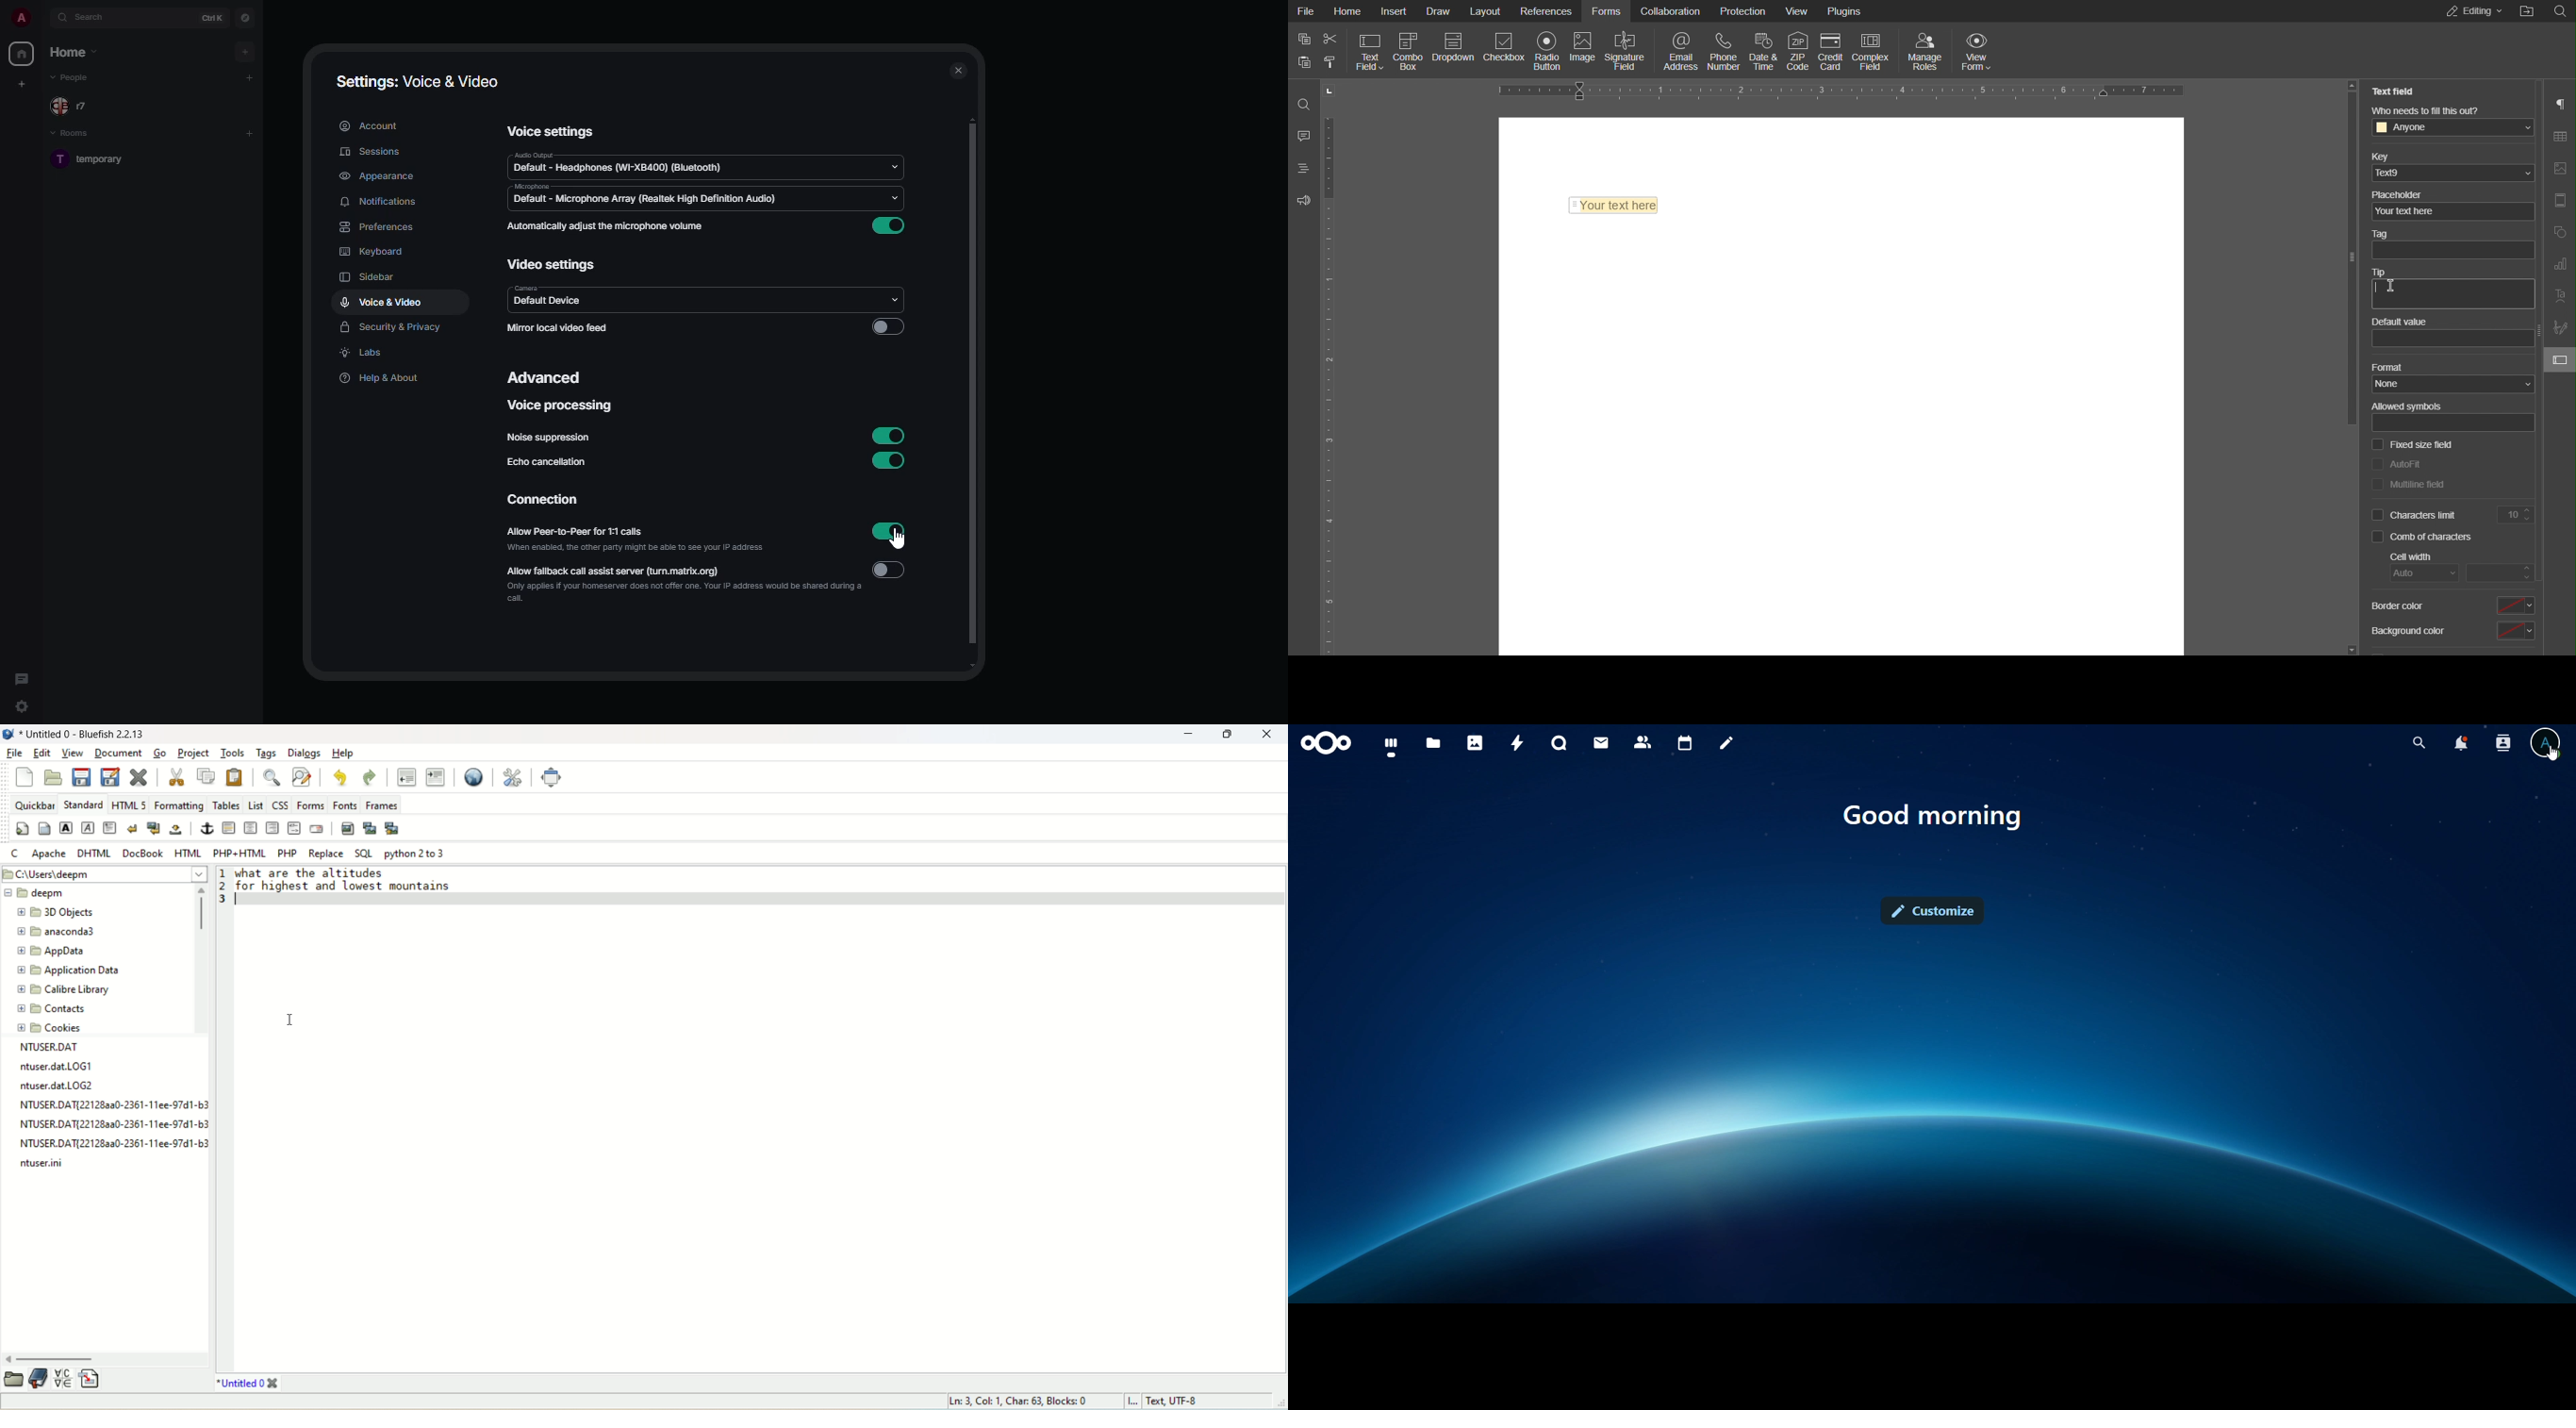  Describe the element at coordinates (2448, 157) in the screenshot. I see `Key` at that location.